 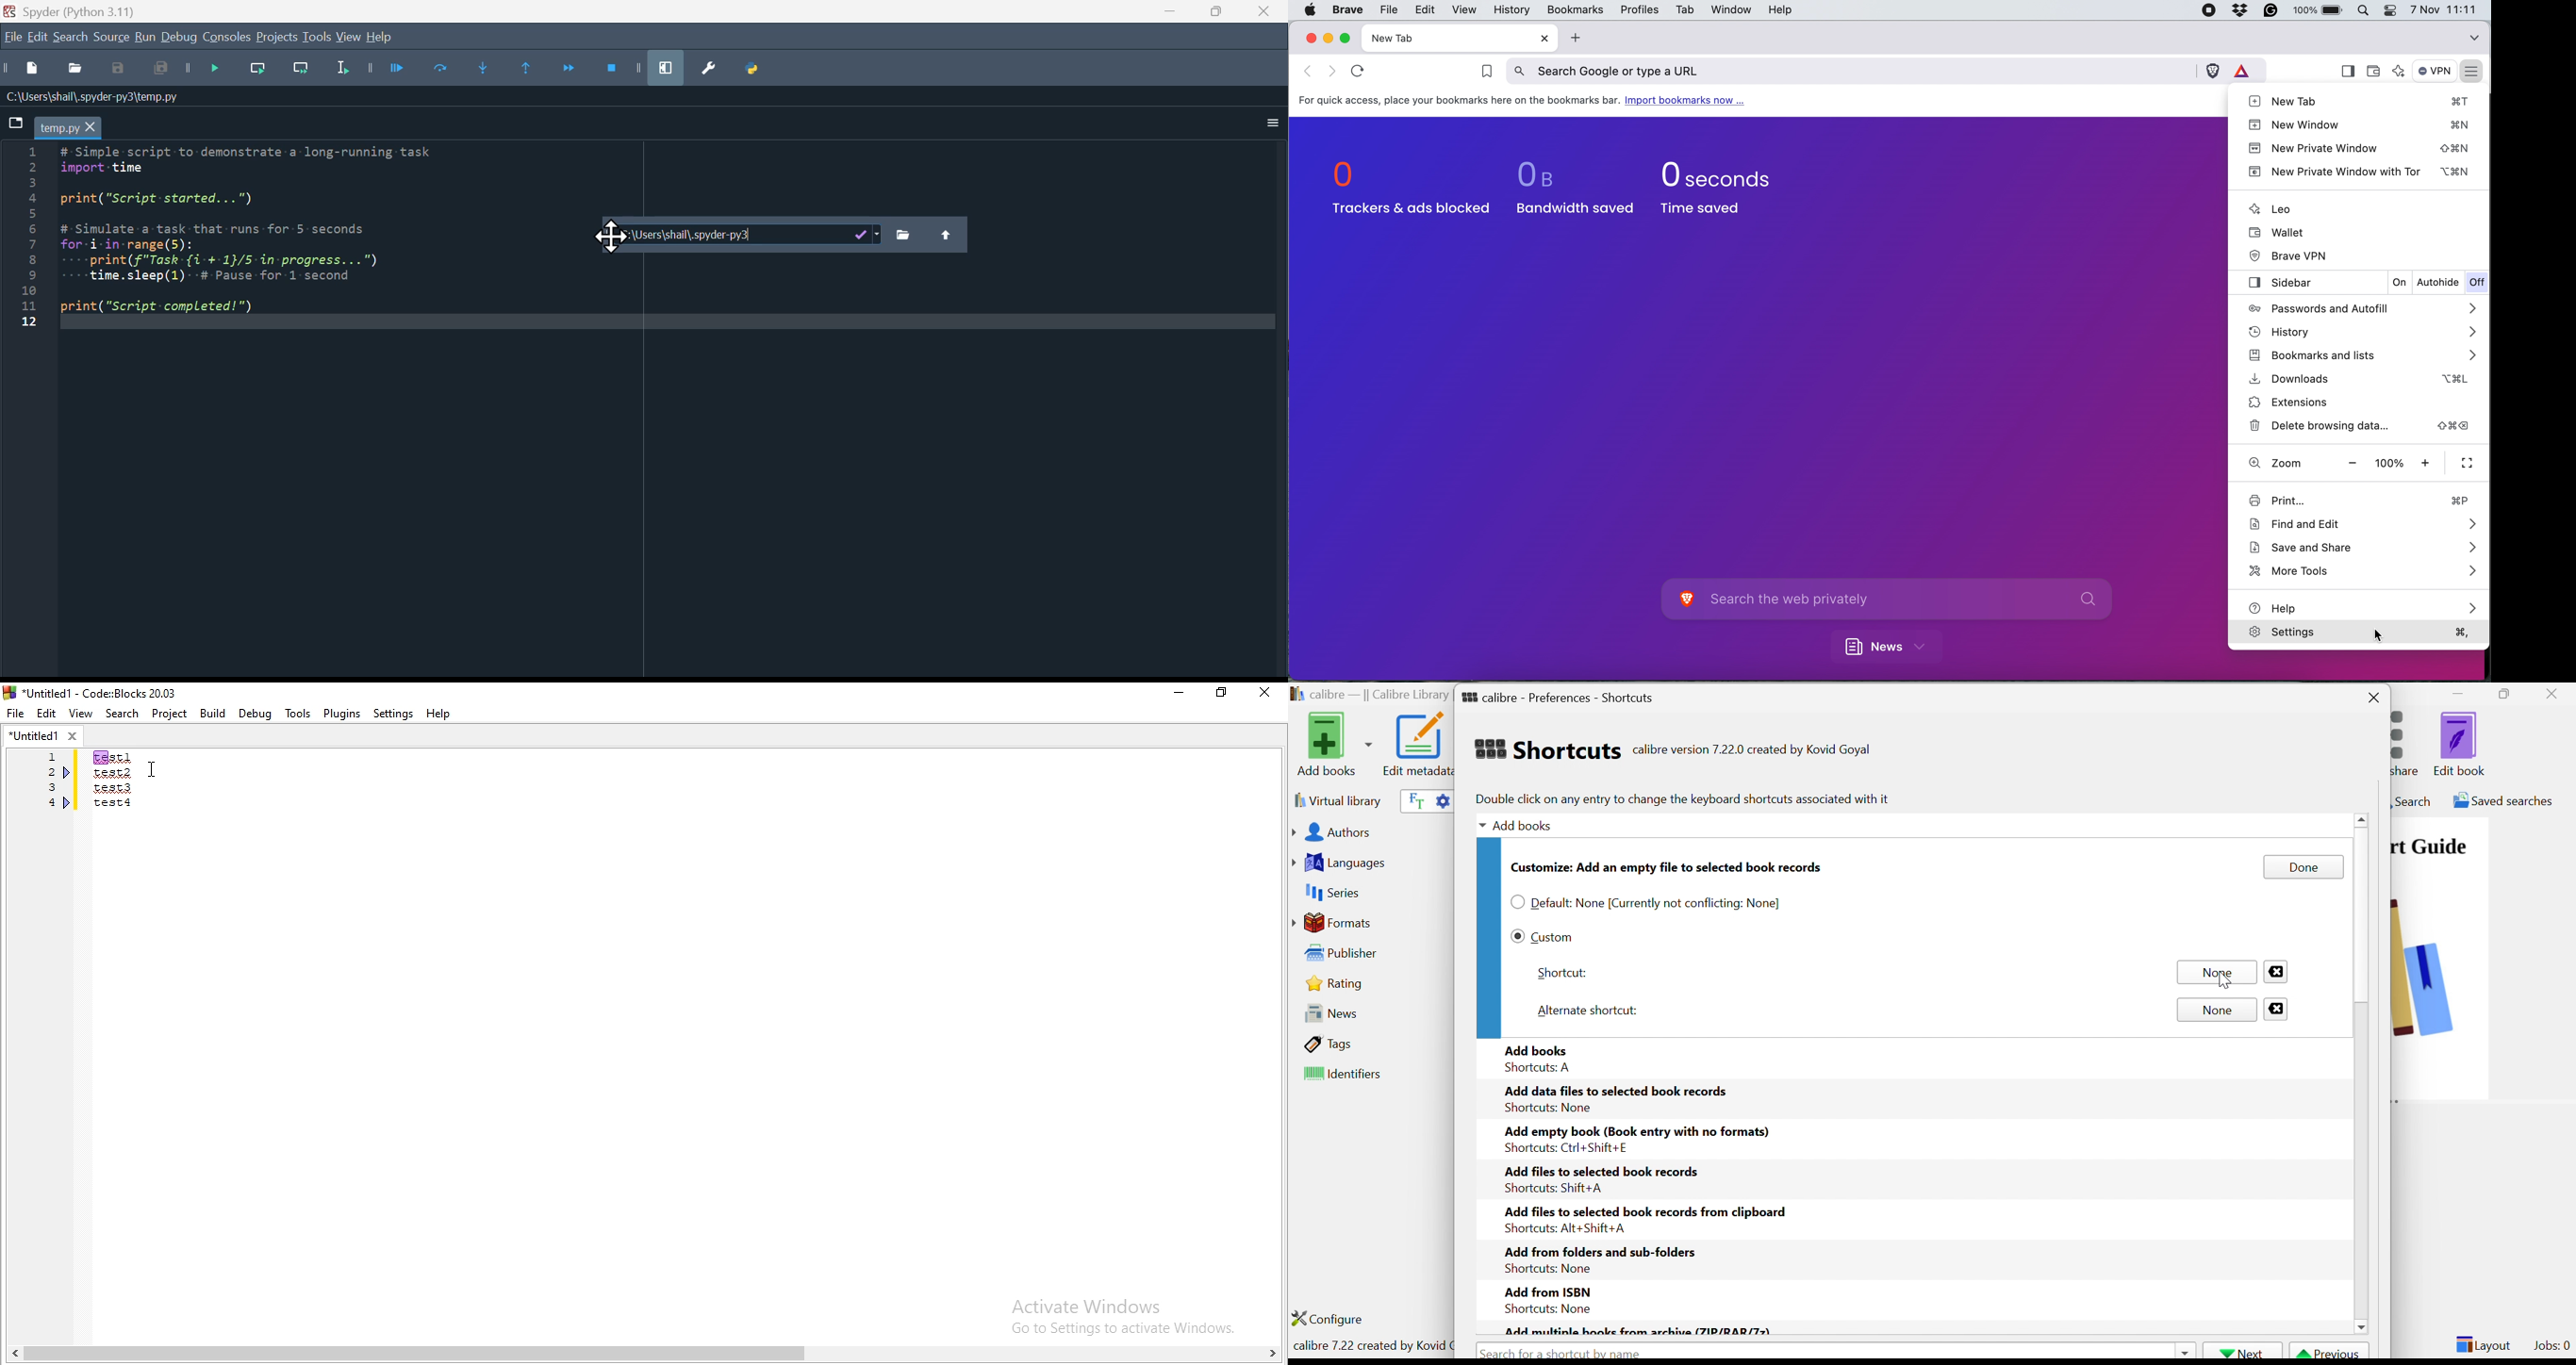 What do you see at coordinates (1574, 9) in the screenshot?
I see `bookmarks` at bounding box center [1574, 9].